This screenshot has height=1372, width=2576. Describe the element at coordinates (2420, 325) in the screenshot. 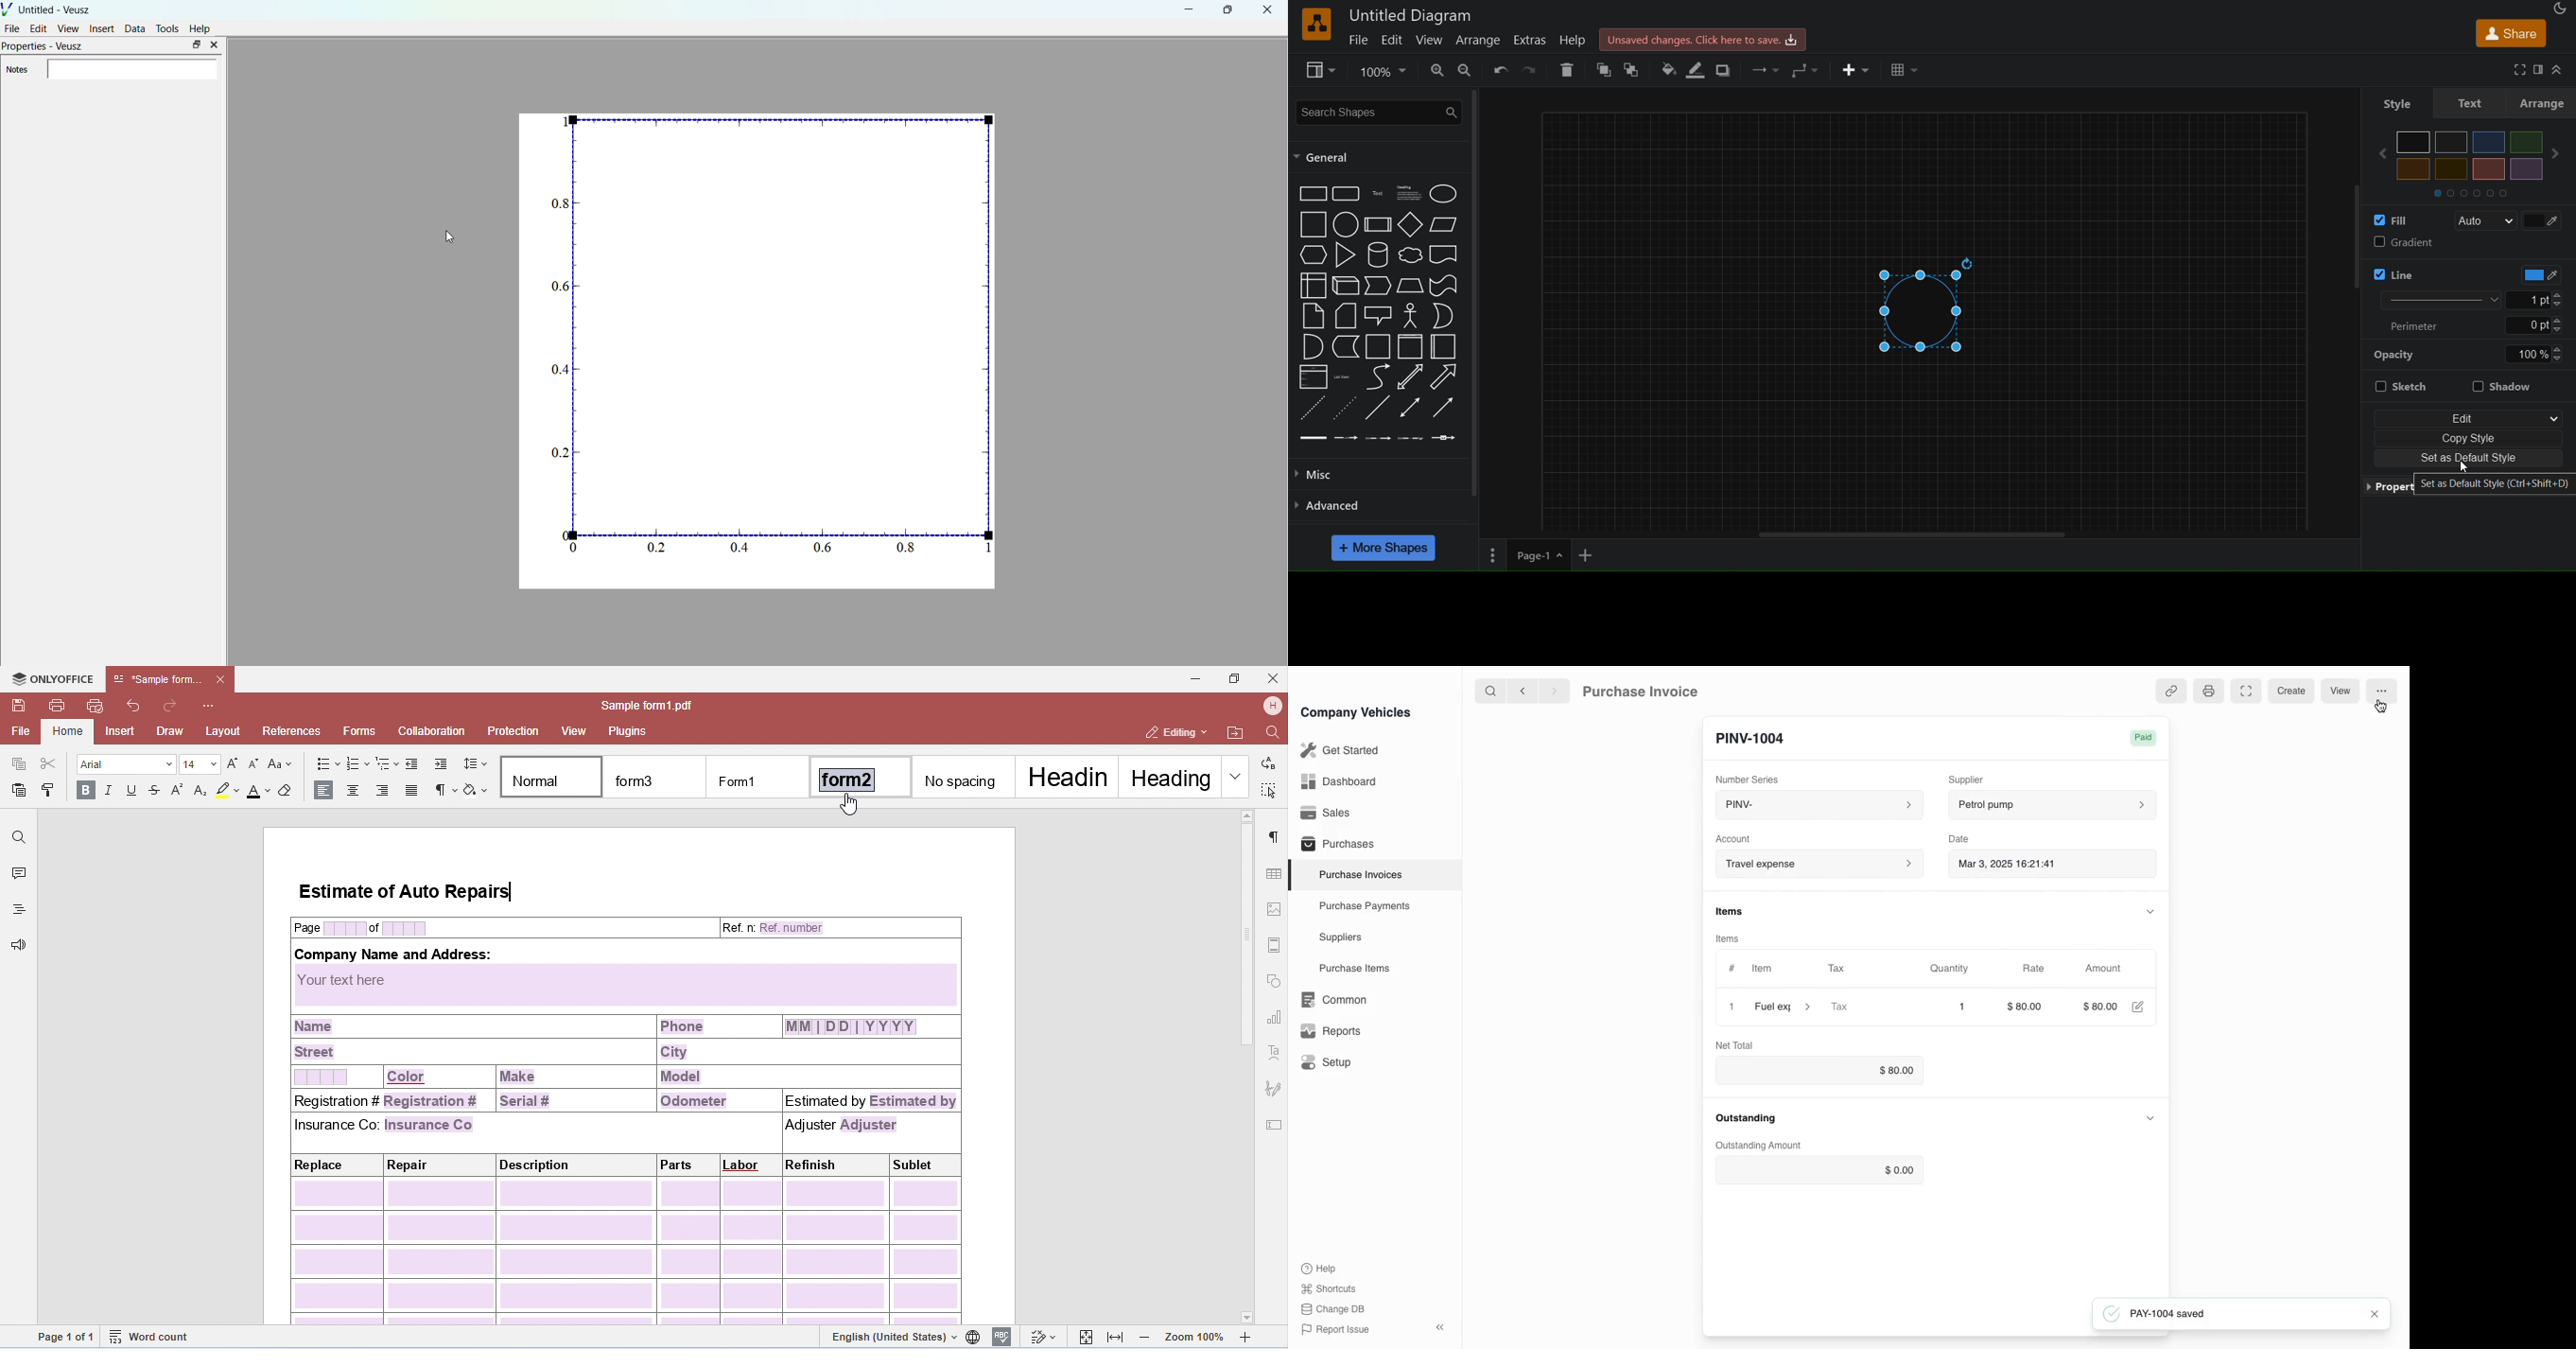

I see `perimeter` at that location.